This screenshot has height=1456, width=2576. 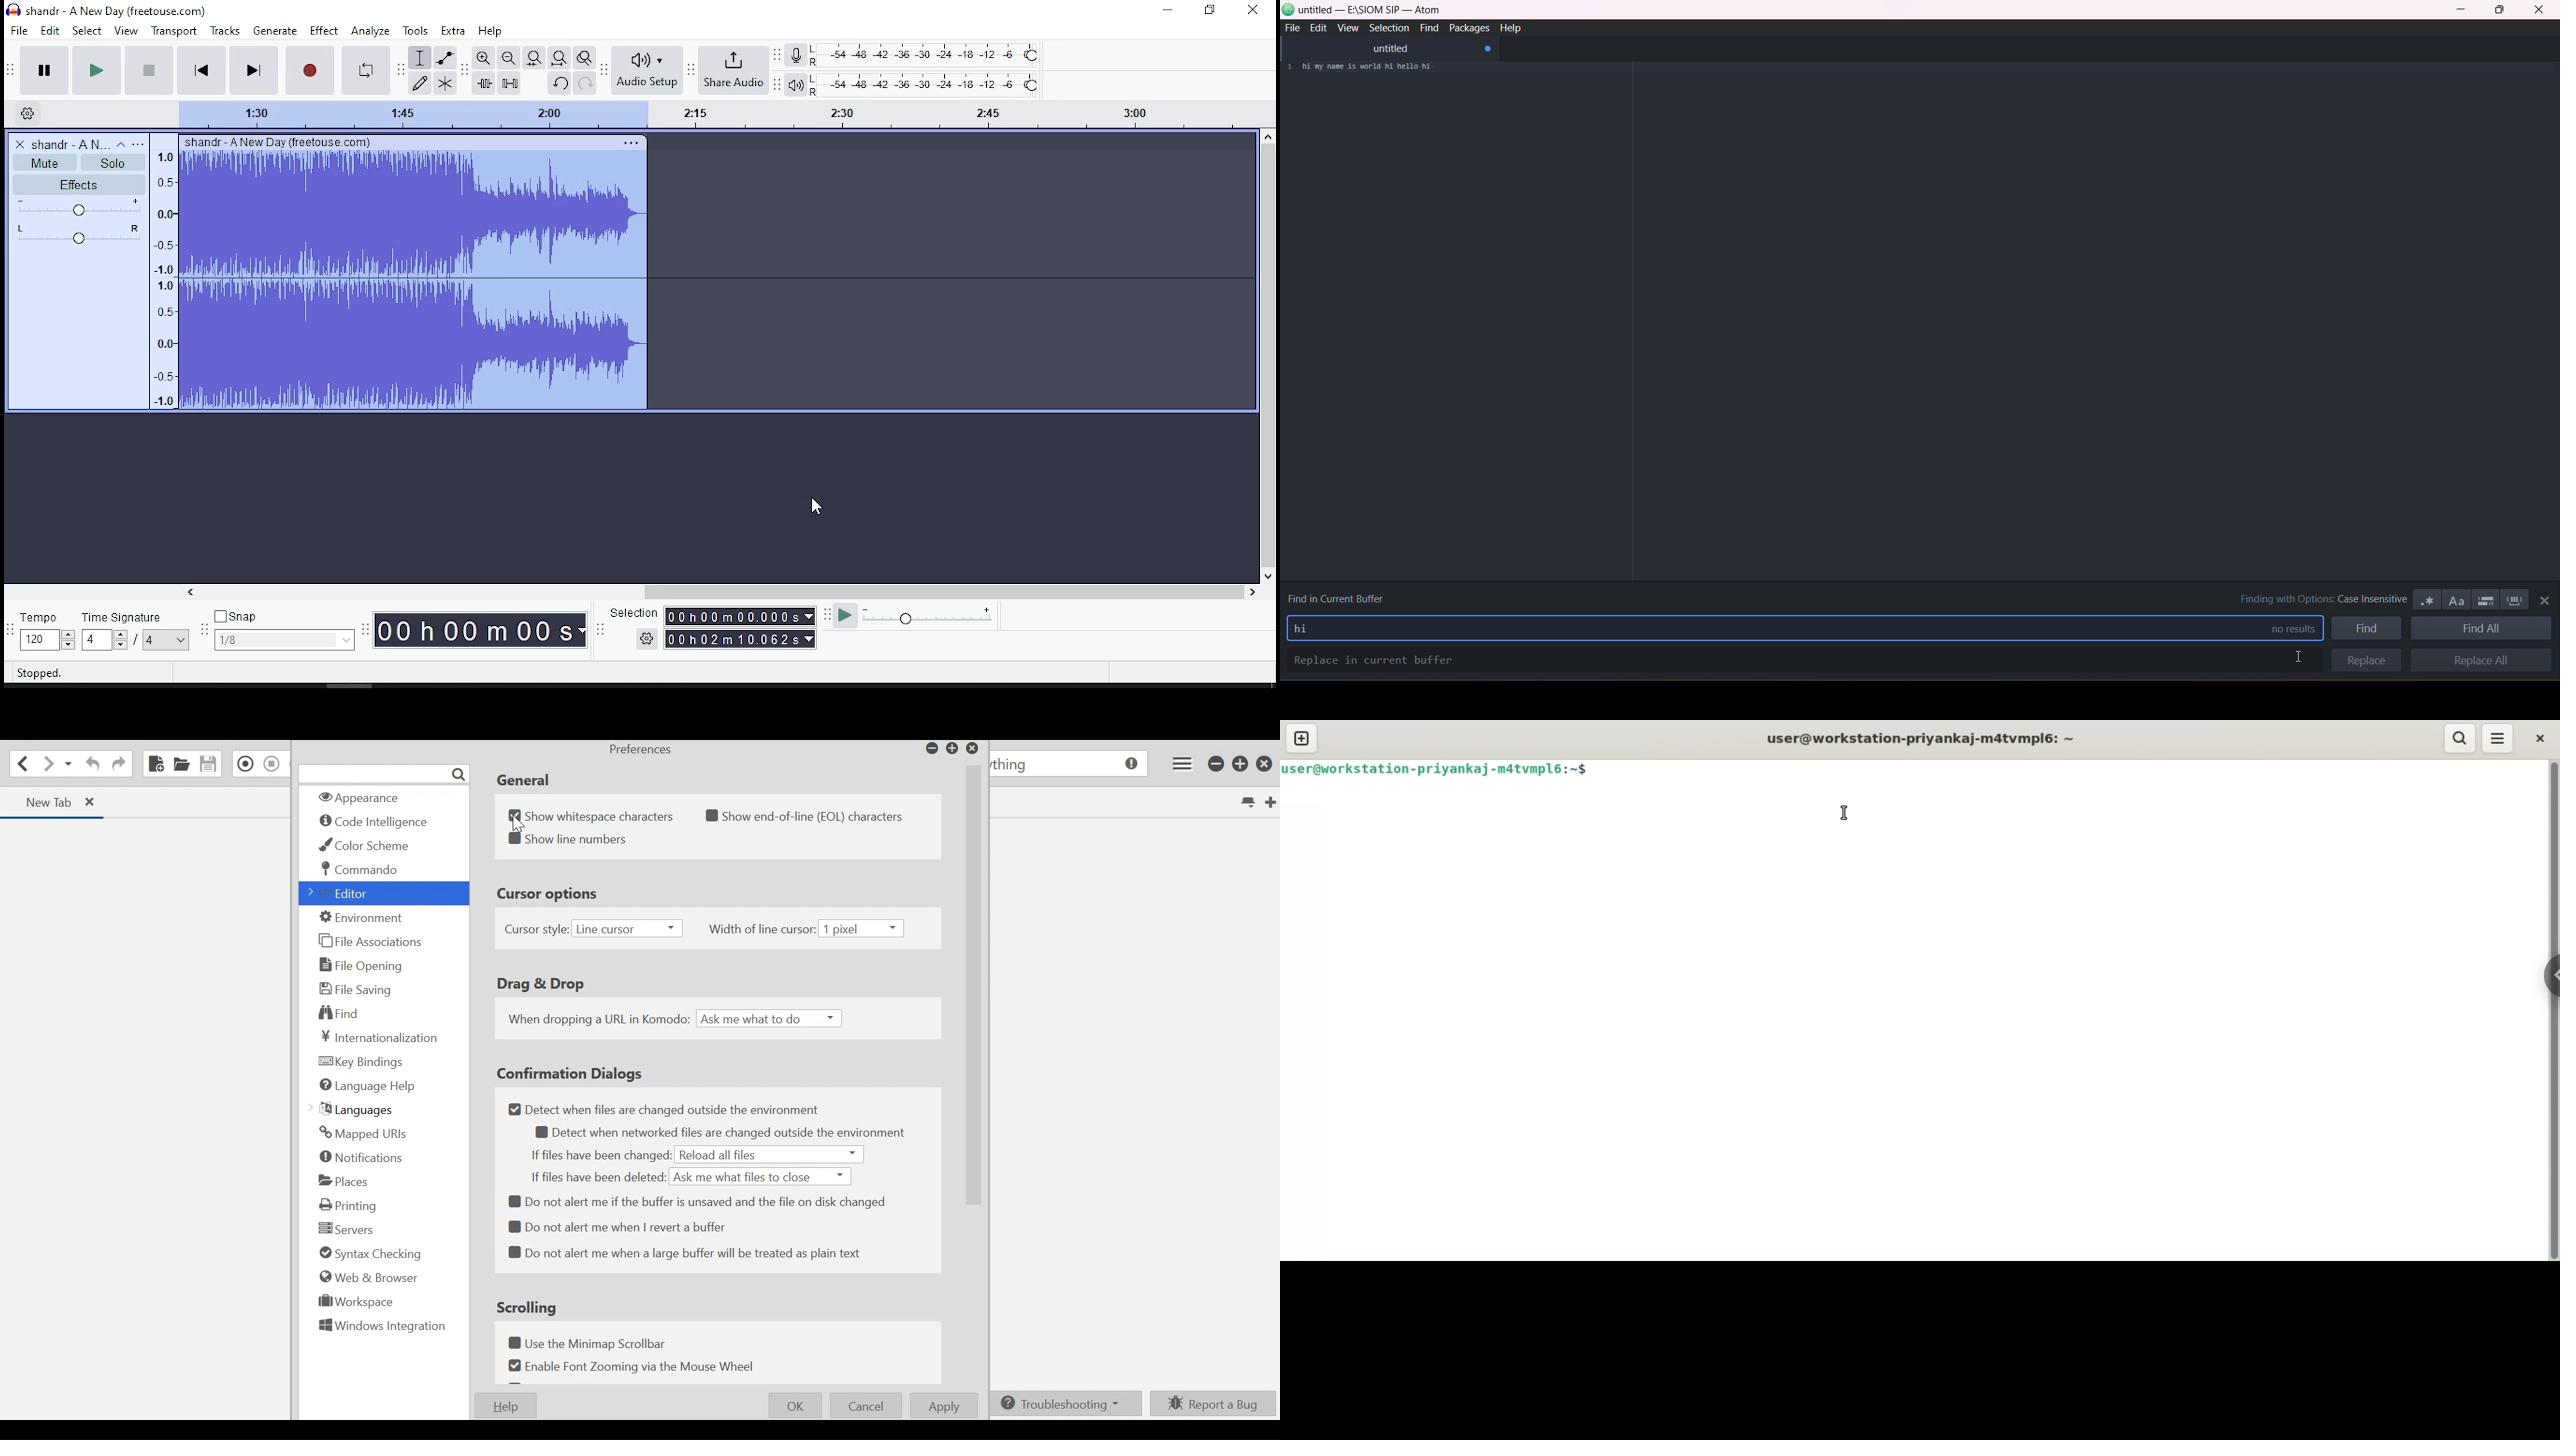 I want to click on skip to end, so click(x=252, y=70).